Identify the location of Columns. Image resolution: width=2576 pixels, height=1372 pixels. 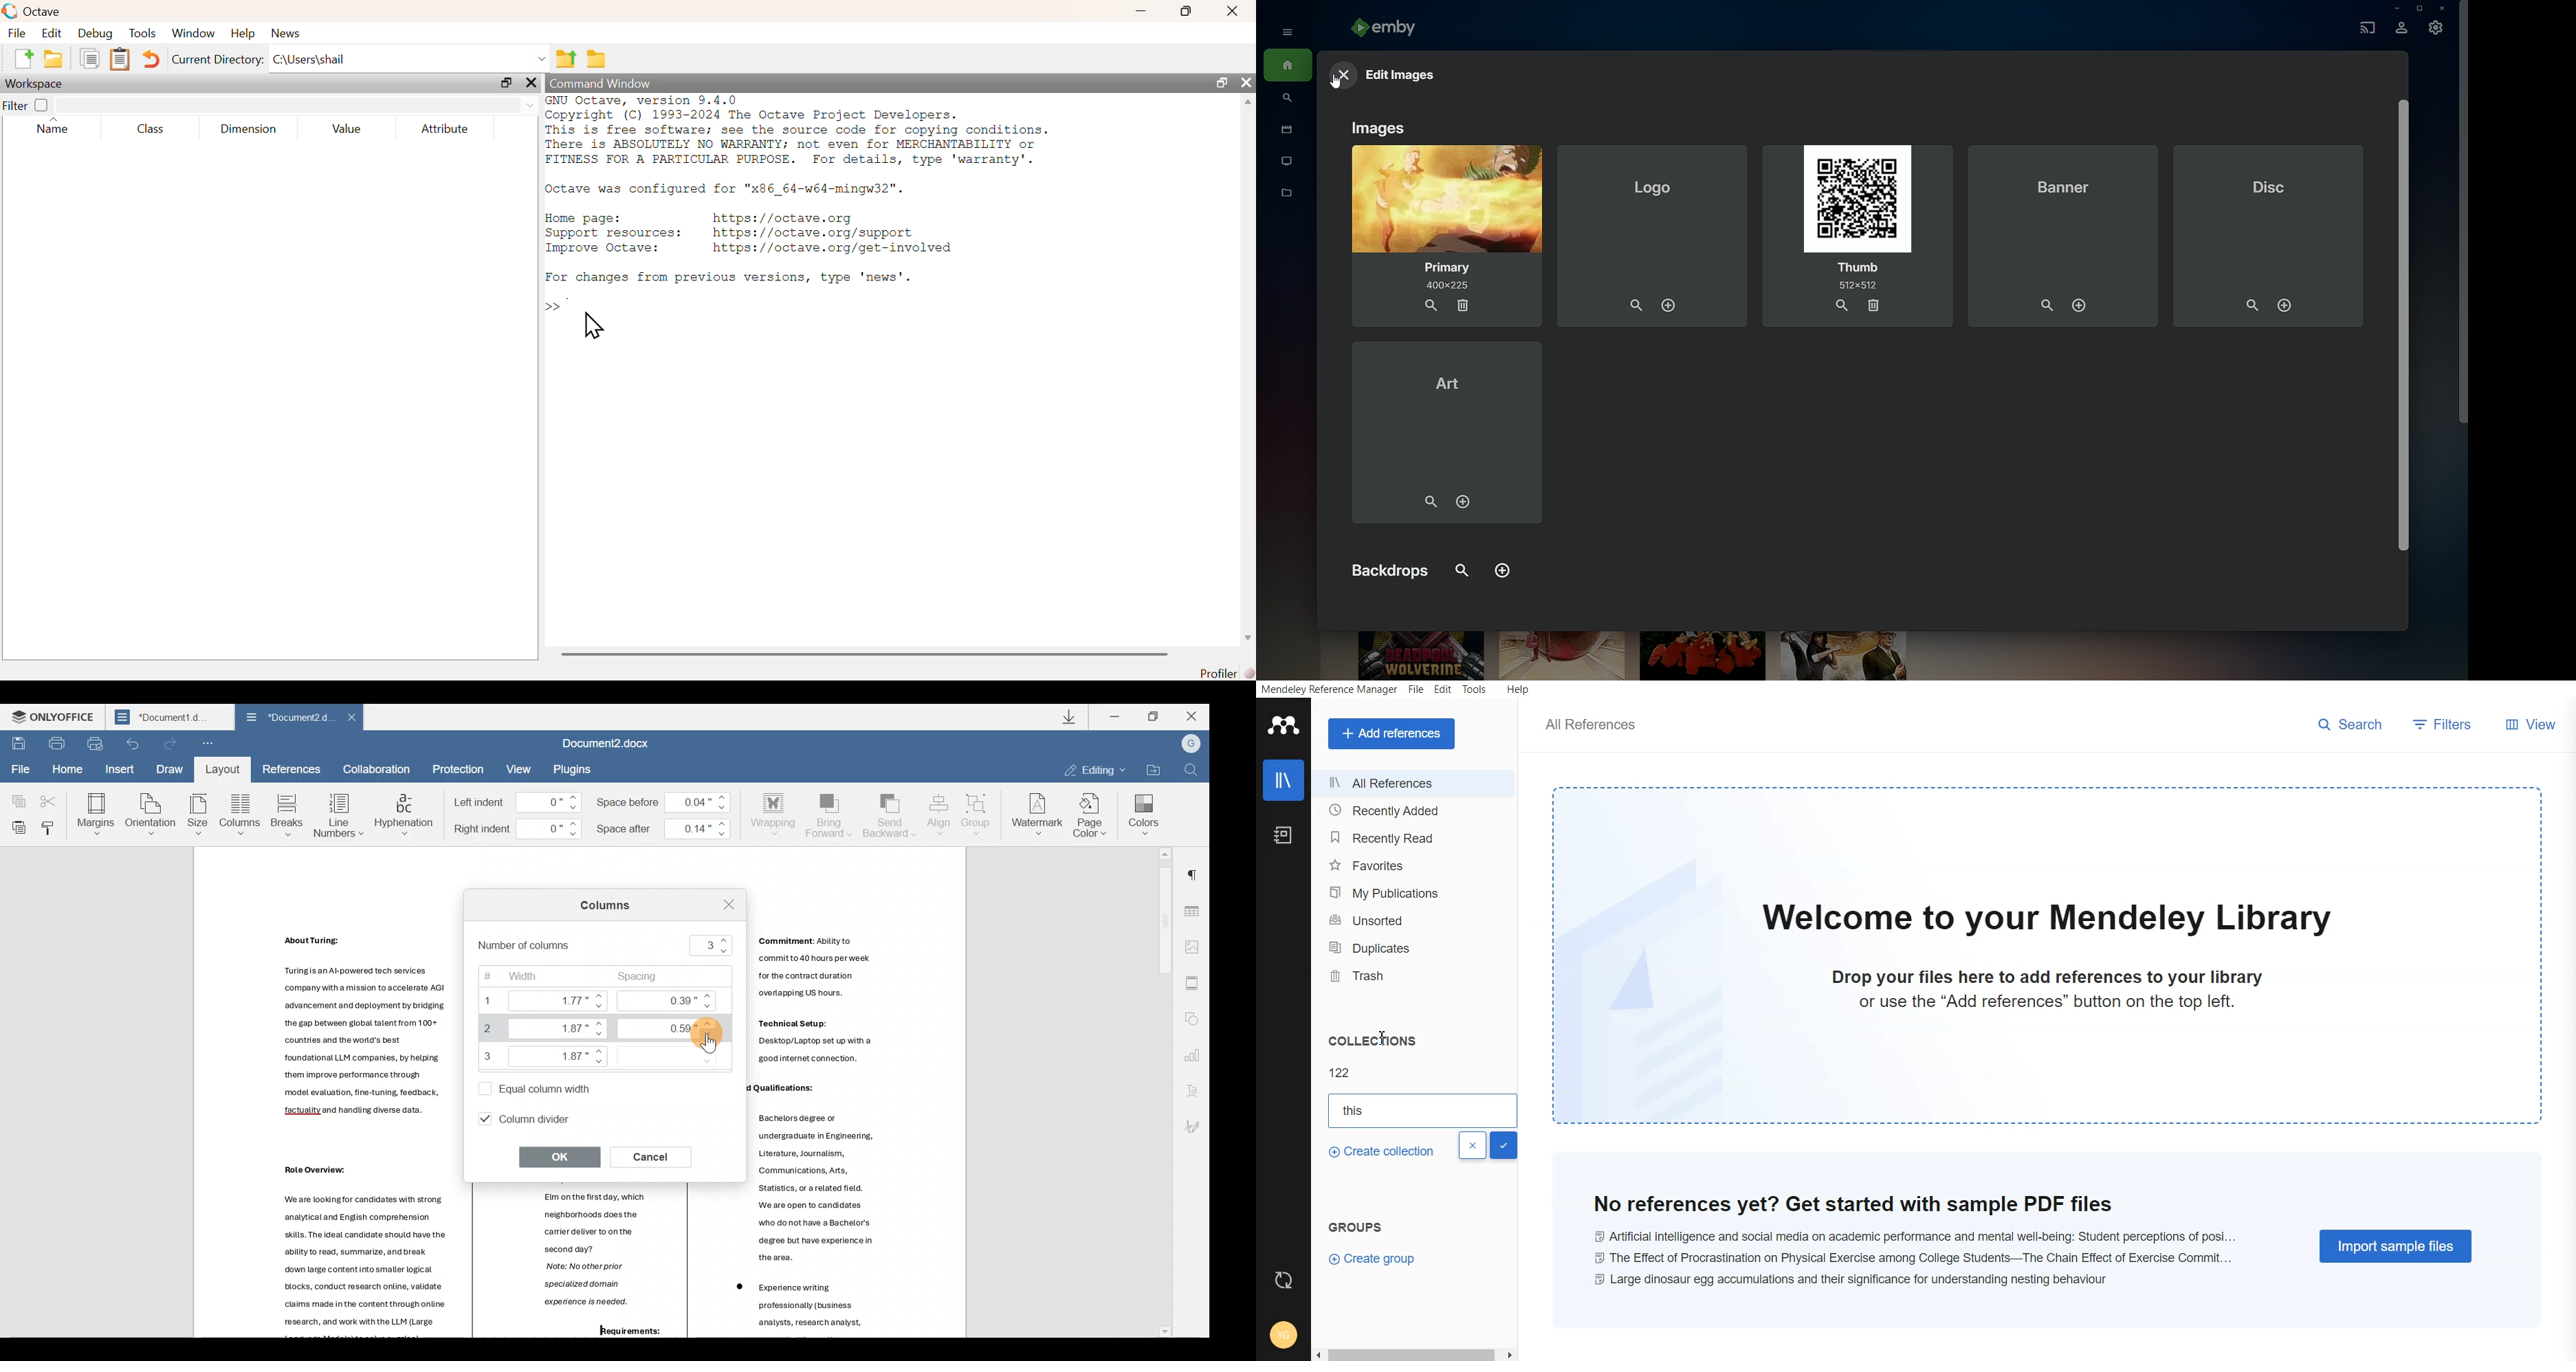
(601, 908).